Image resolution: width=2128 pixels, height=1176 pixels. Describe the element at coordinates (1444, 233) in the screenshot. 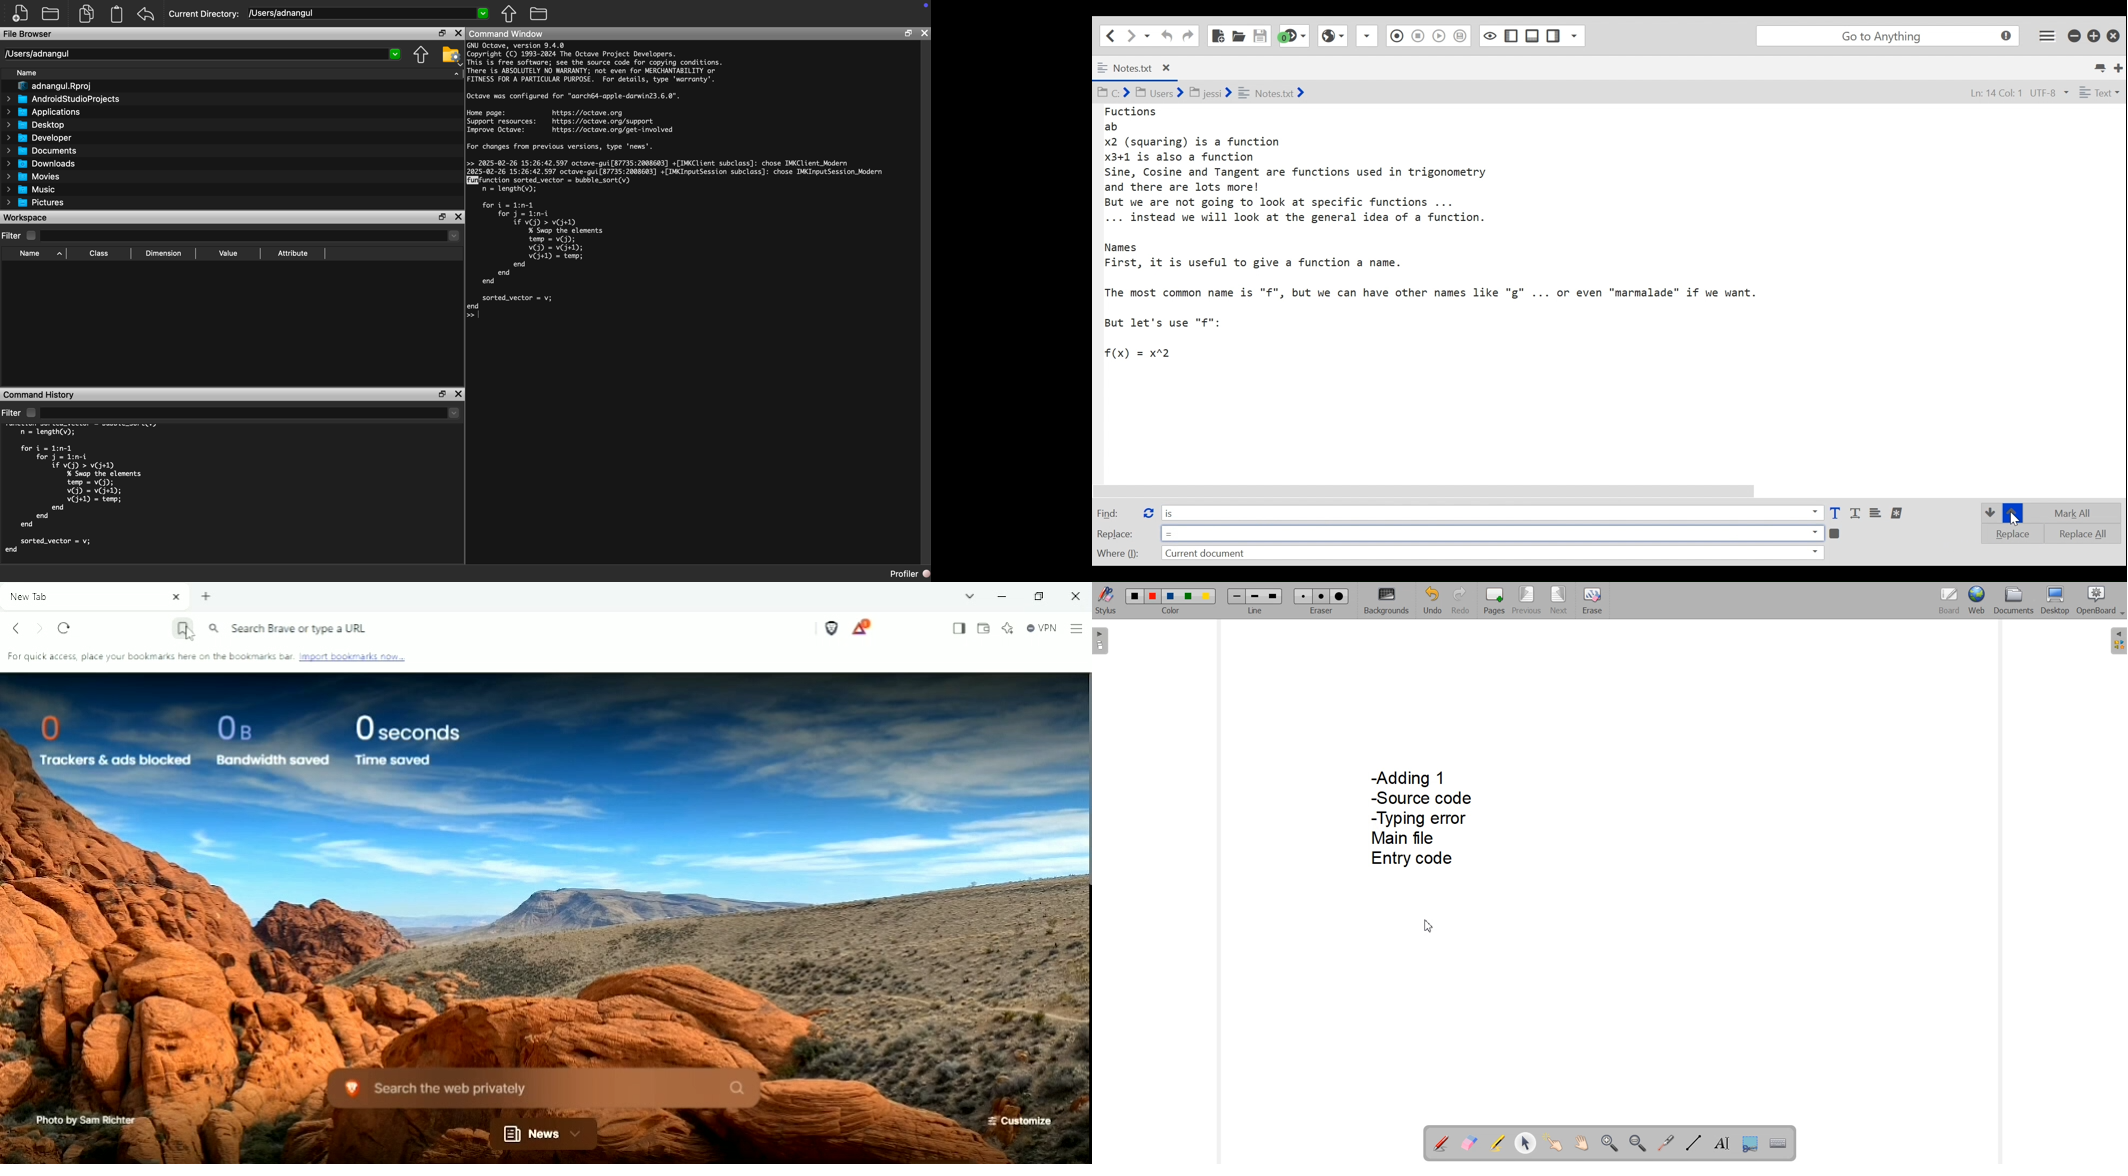

I see `Fuctions

ab

x2 (squaring) is a function

x3+1 is also a function

Sine, Cosine and Tangent are functions used in trigonometry
and there are lots more!

But we are not going to look at specific functions ...

... instead we will look at the general idea of a function.
Names

First, it is useful to give a function a name.

The most common name is "f", but we can have other names like "g" ... or even "marmalade" if we want.
But let's use "f":

f(x) = x*2` at that location.